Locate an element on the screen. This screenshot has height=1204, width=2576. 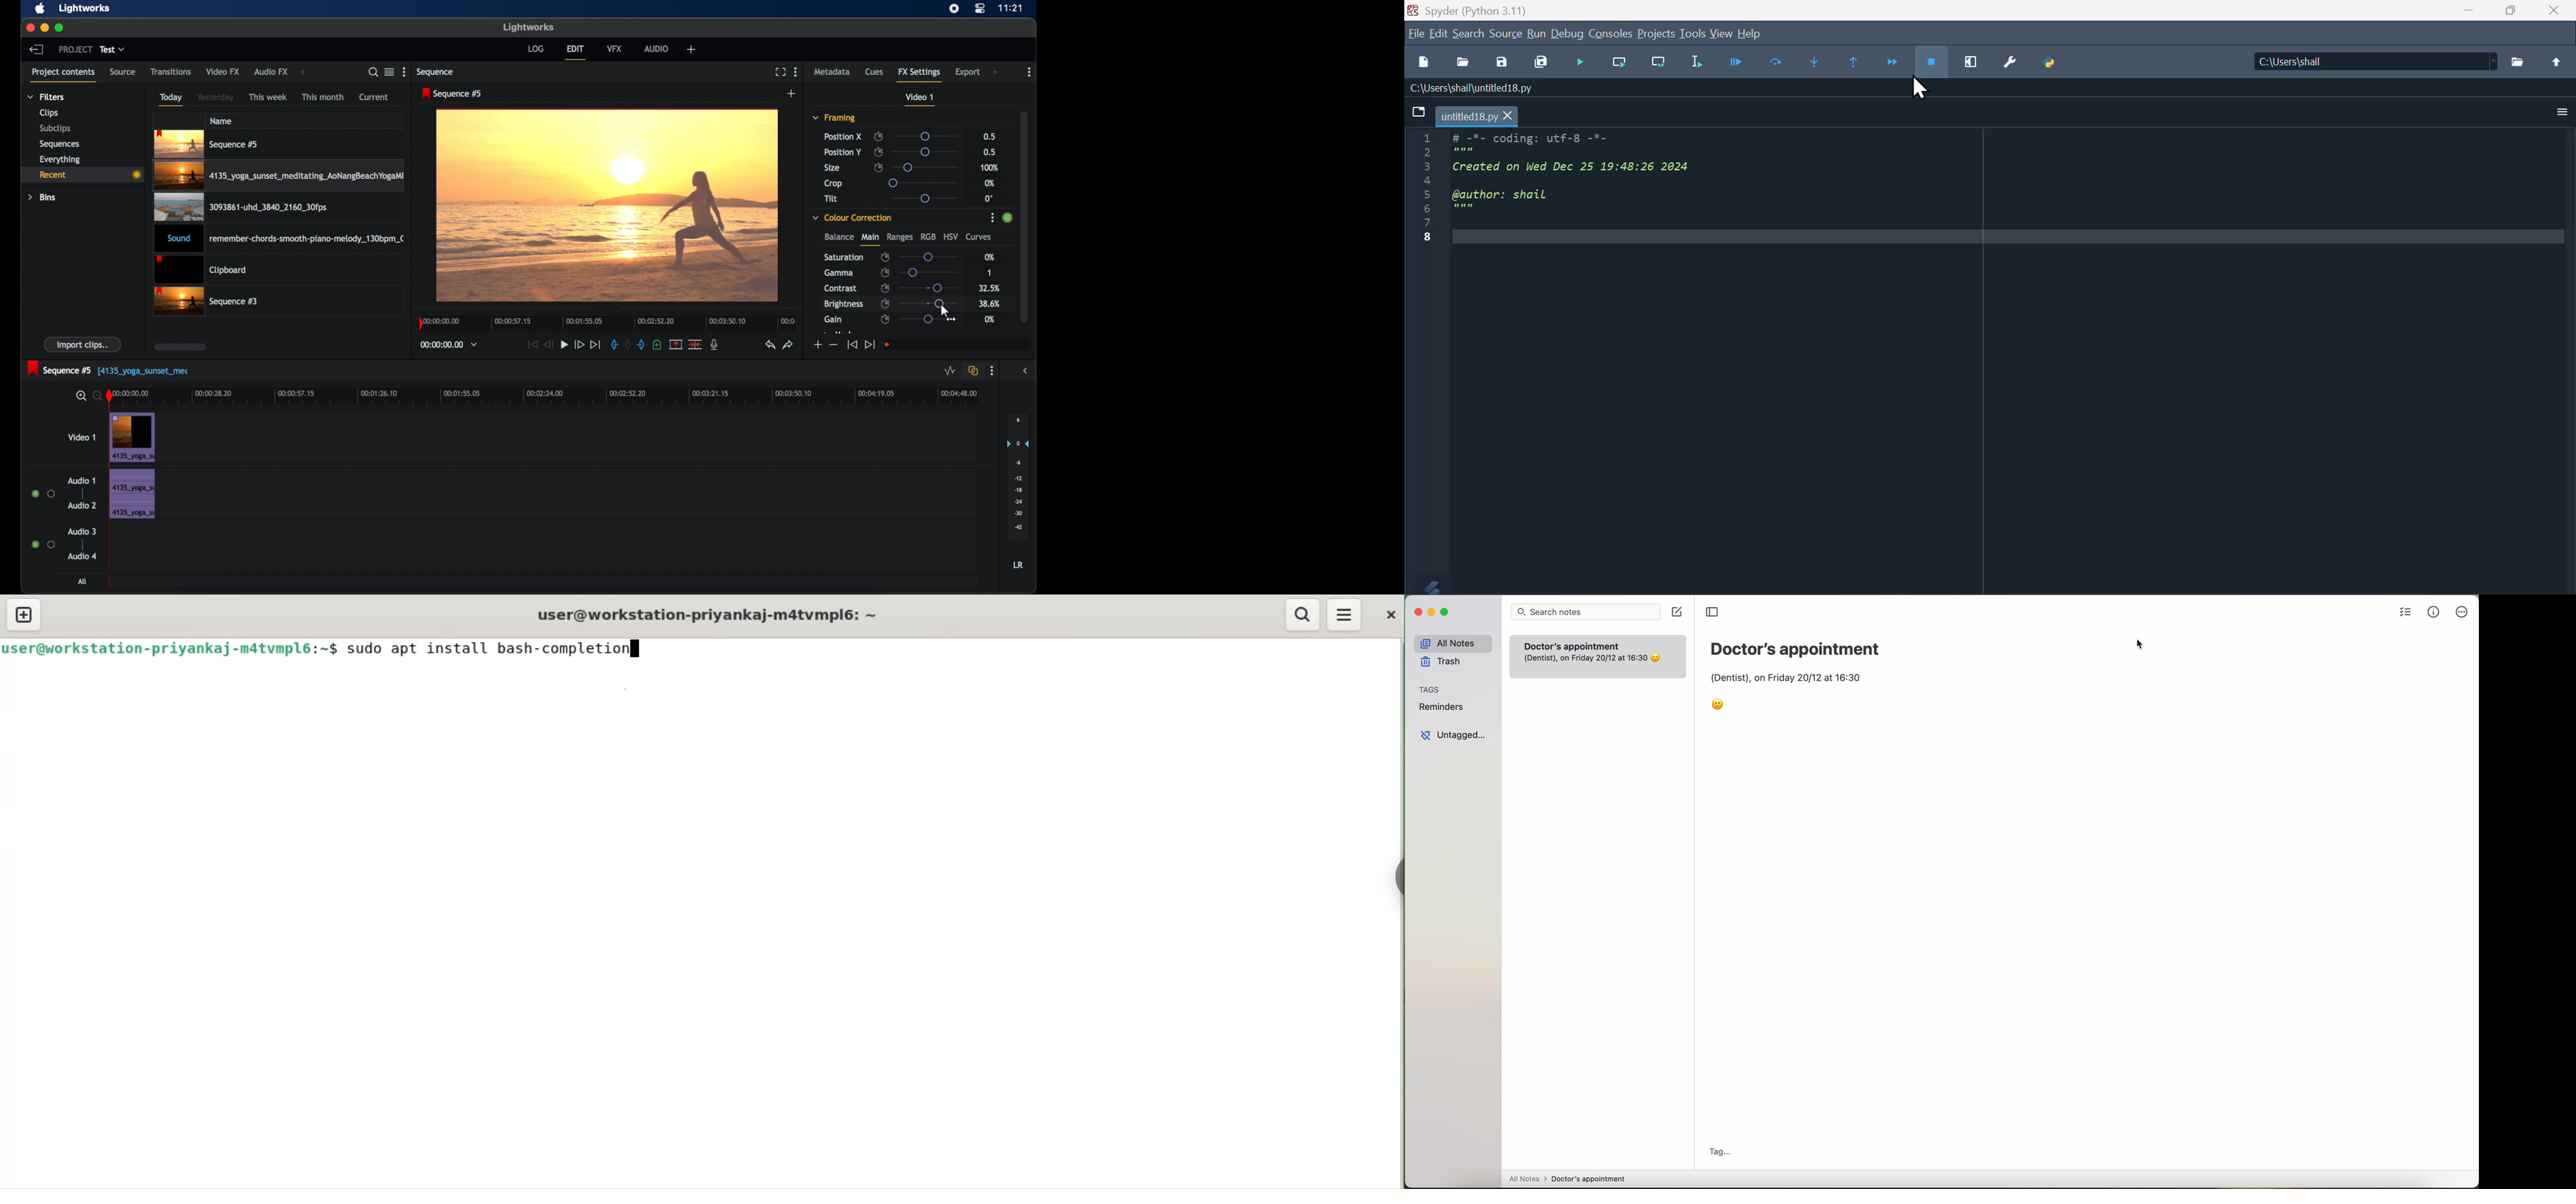
cursor is located at coordinates (2140, 644).